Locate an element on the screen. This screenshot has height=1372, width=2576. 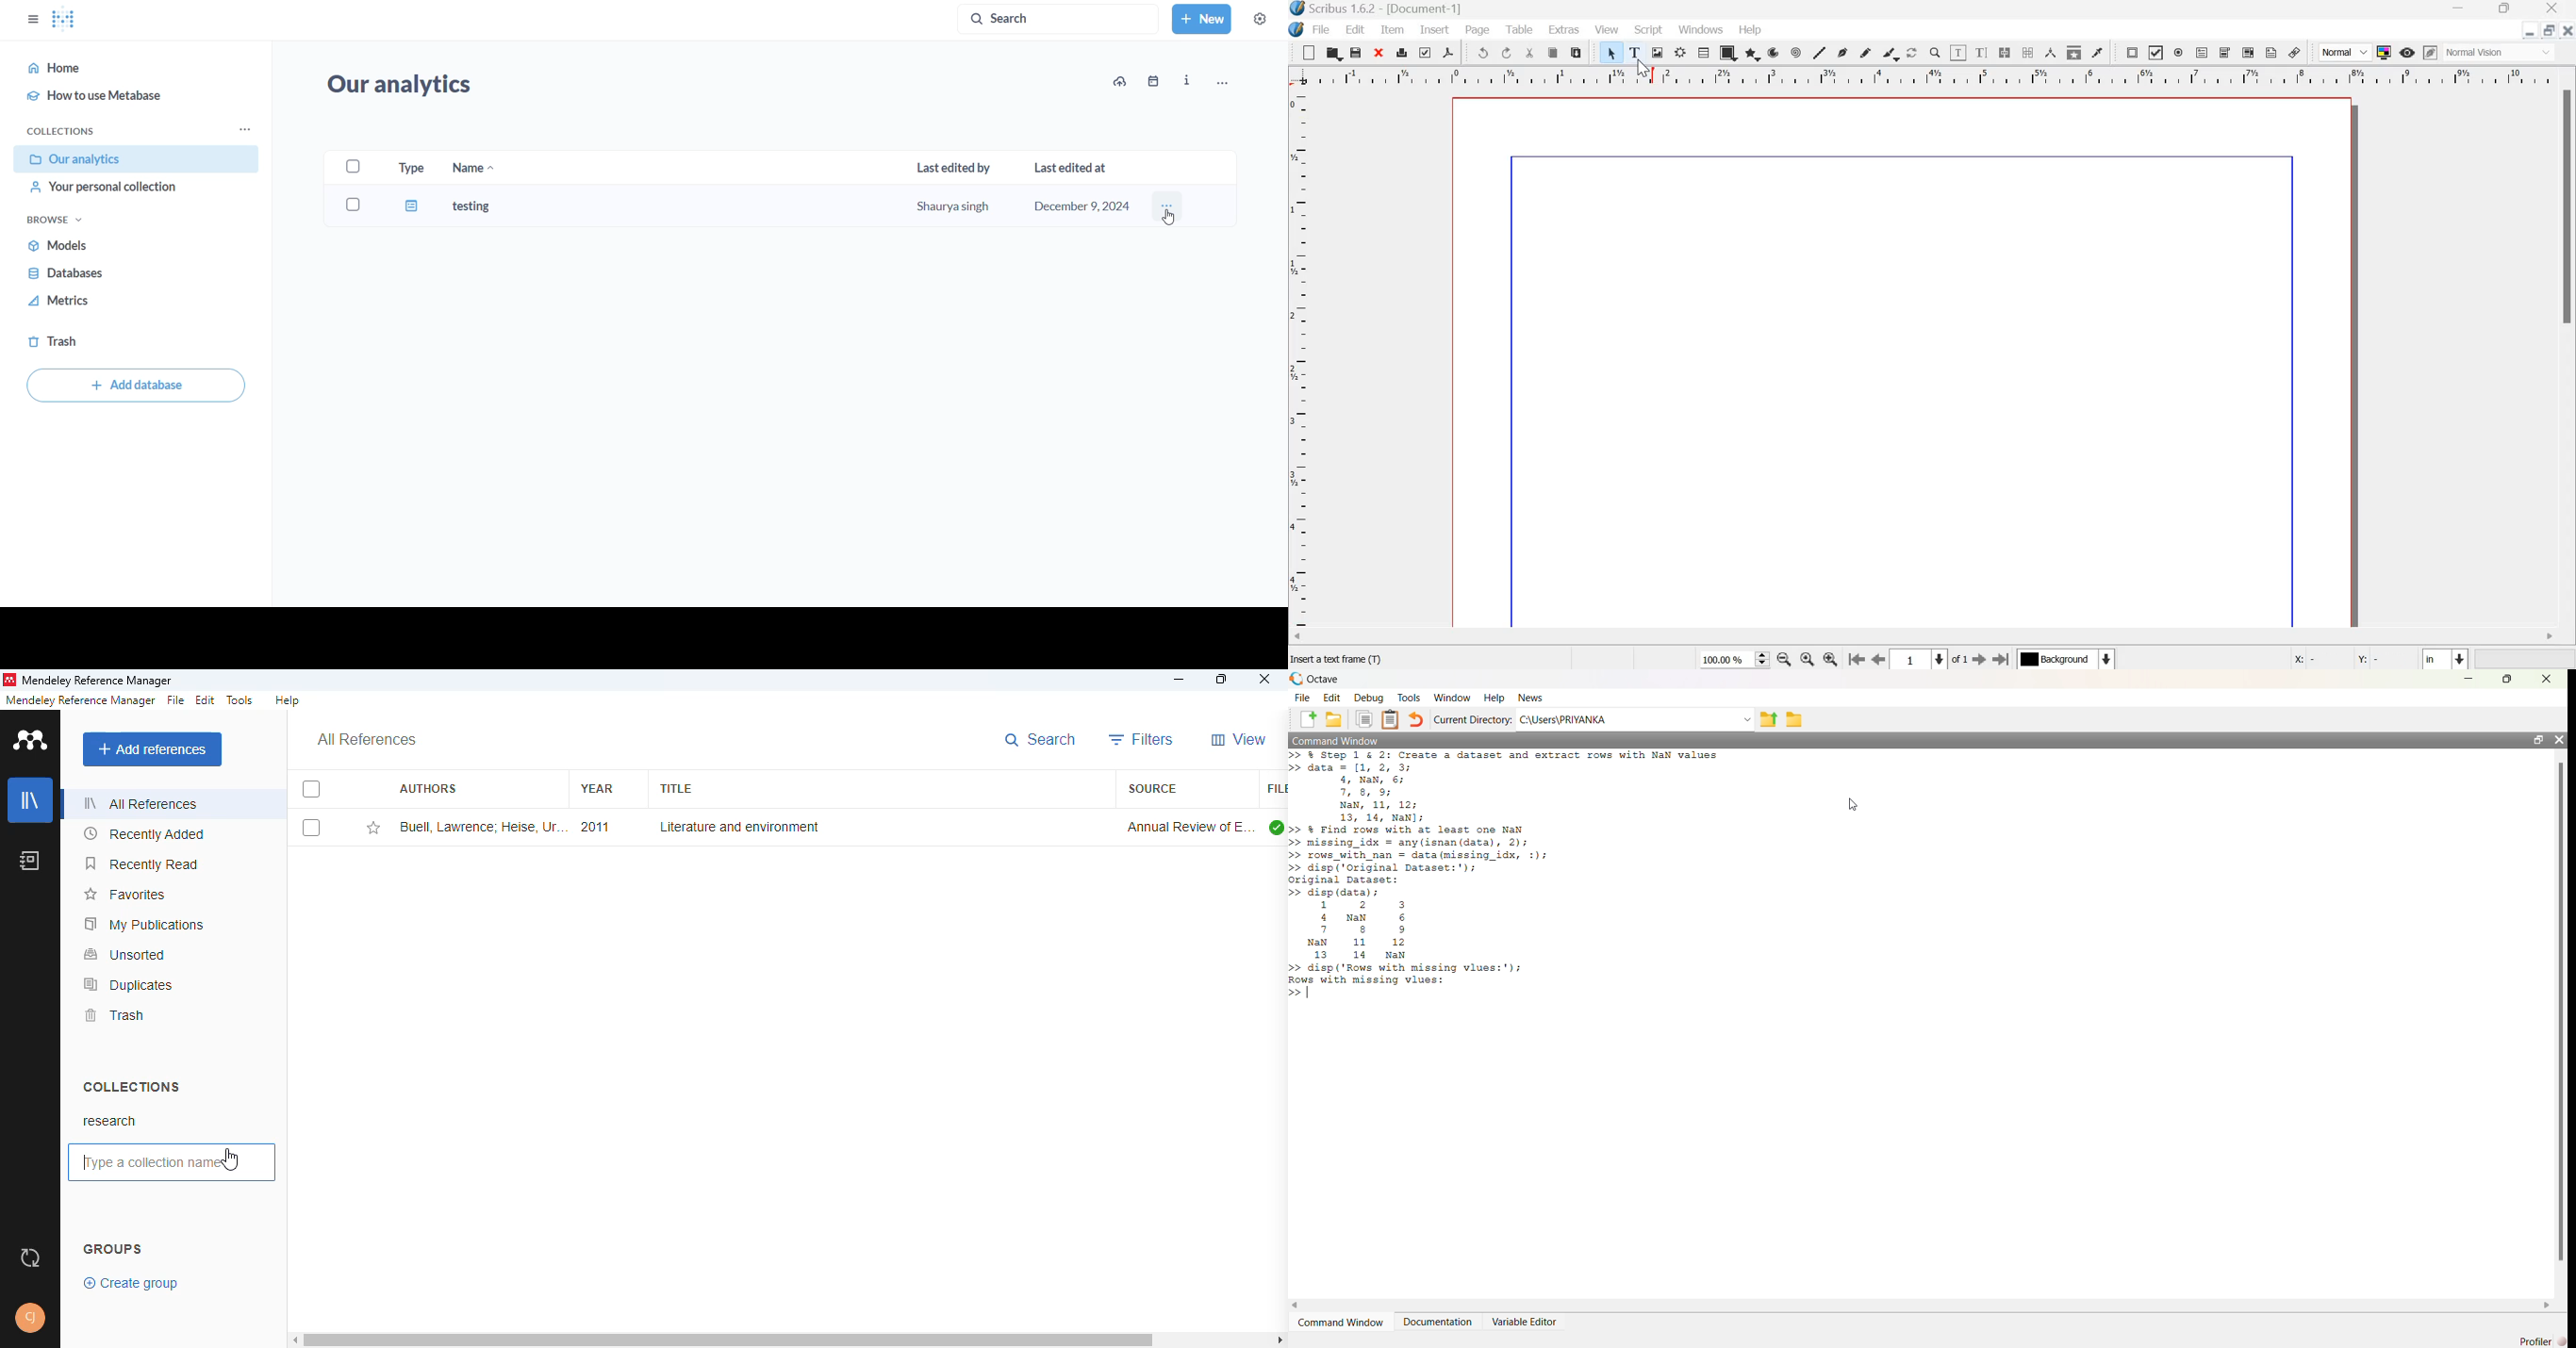
vertical scale is located at coordinates (1303, 361).